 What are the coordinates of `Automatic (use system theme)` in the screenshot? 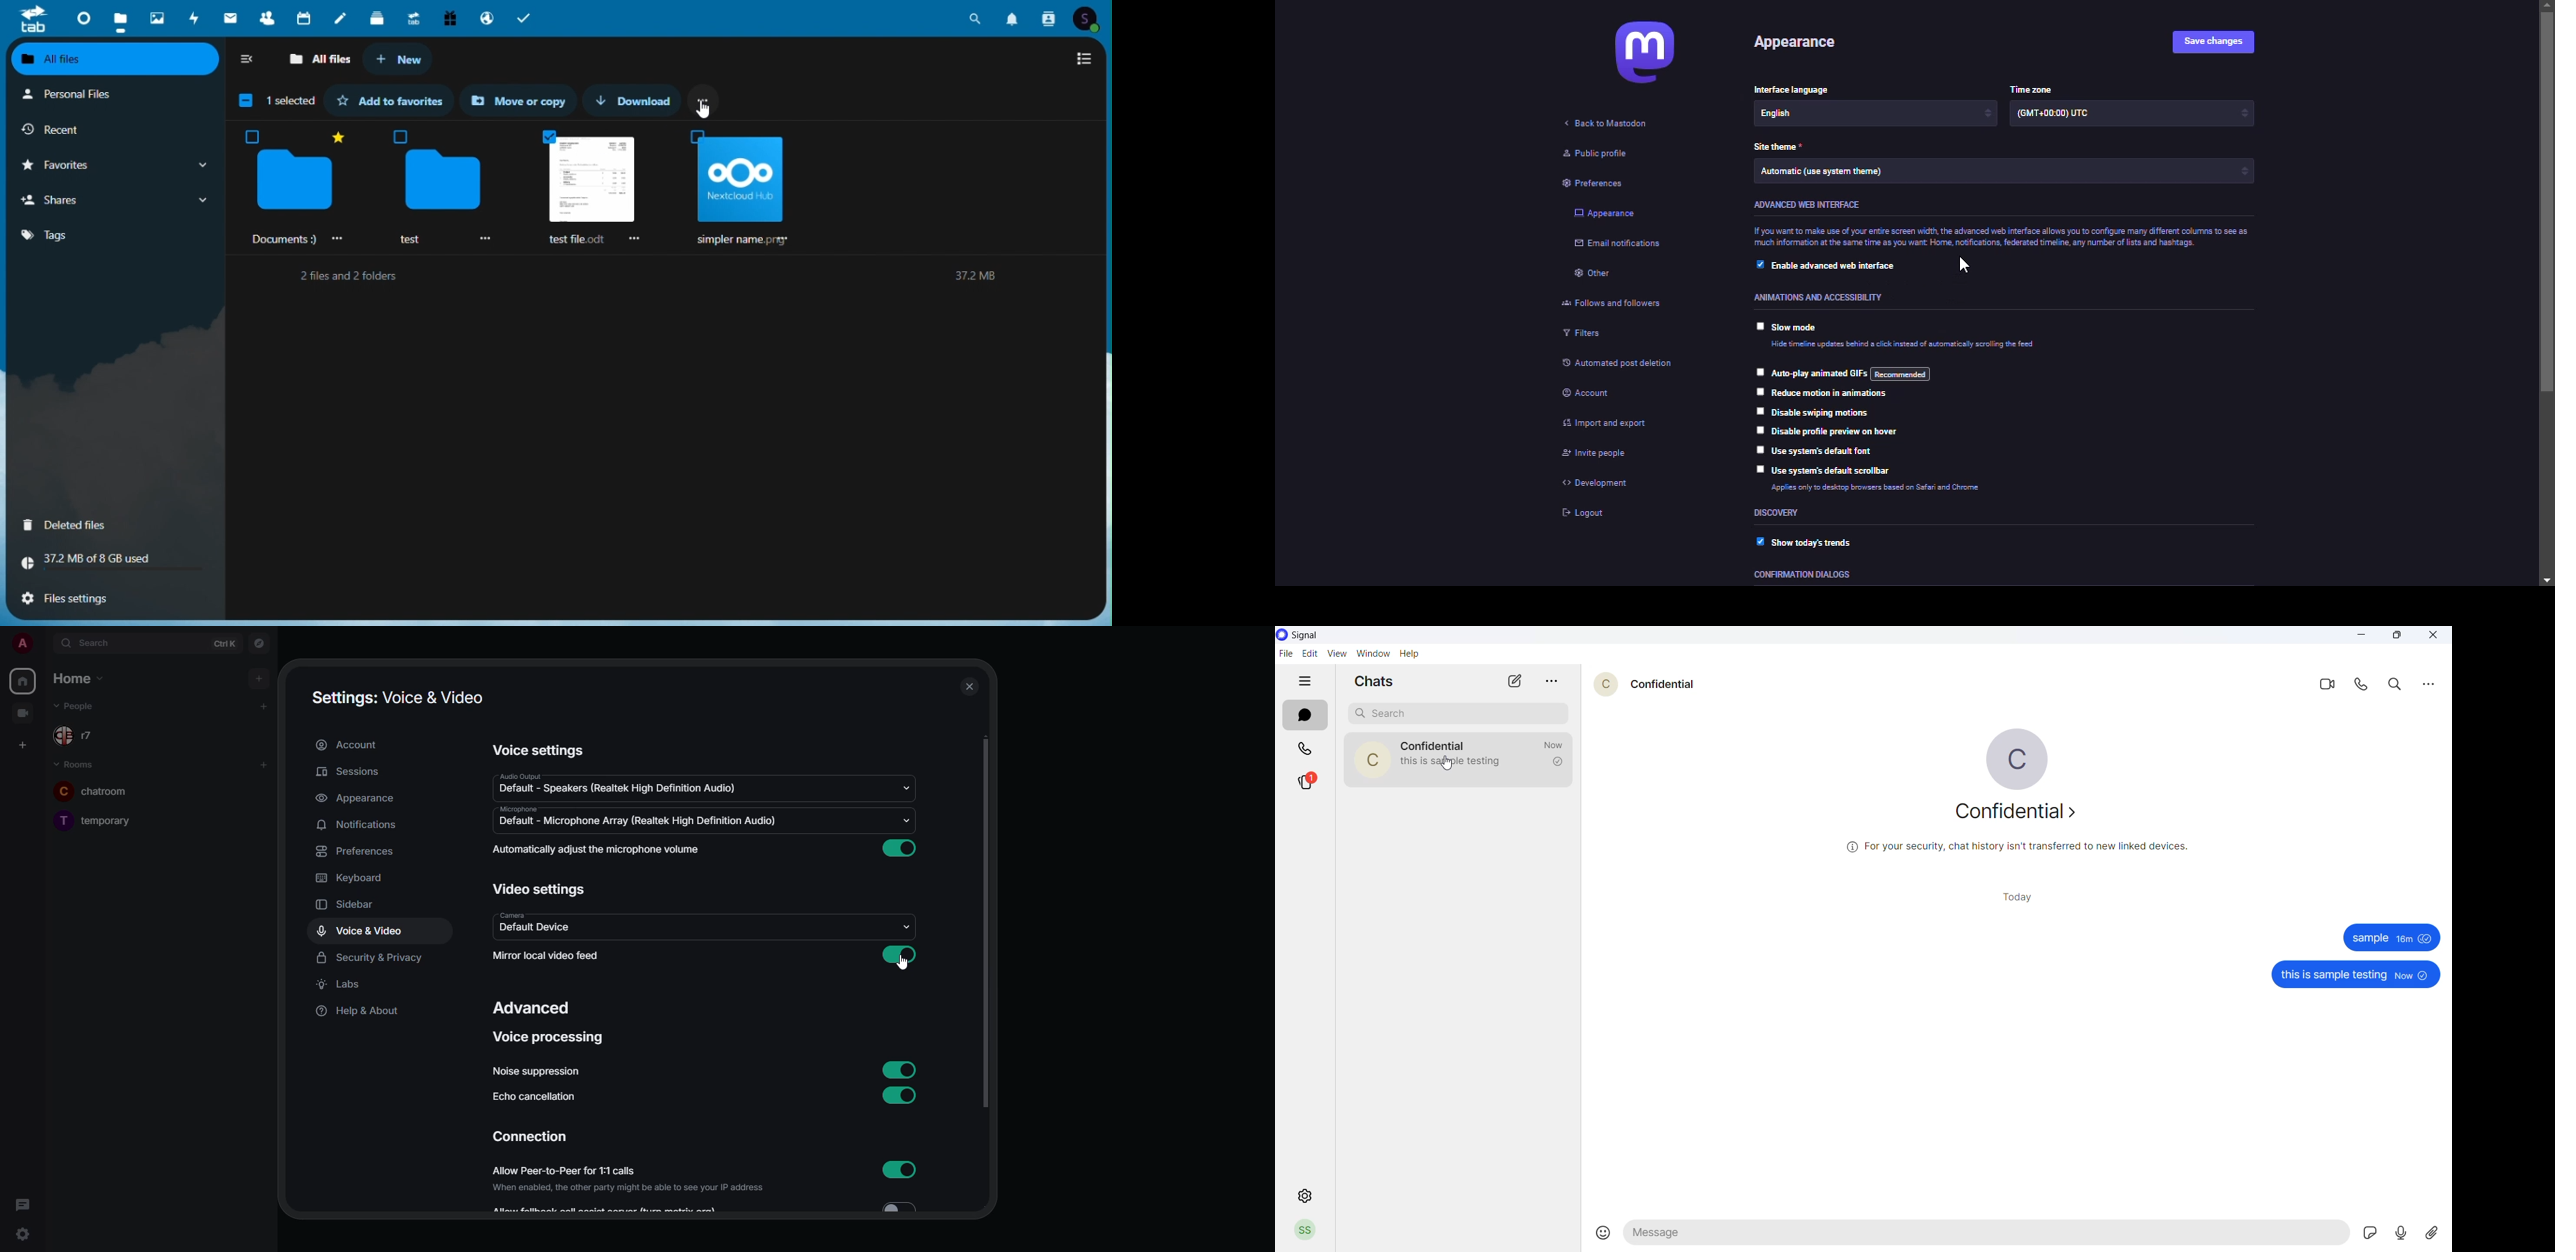 It's located at (1992, 171).